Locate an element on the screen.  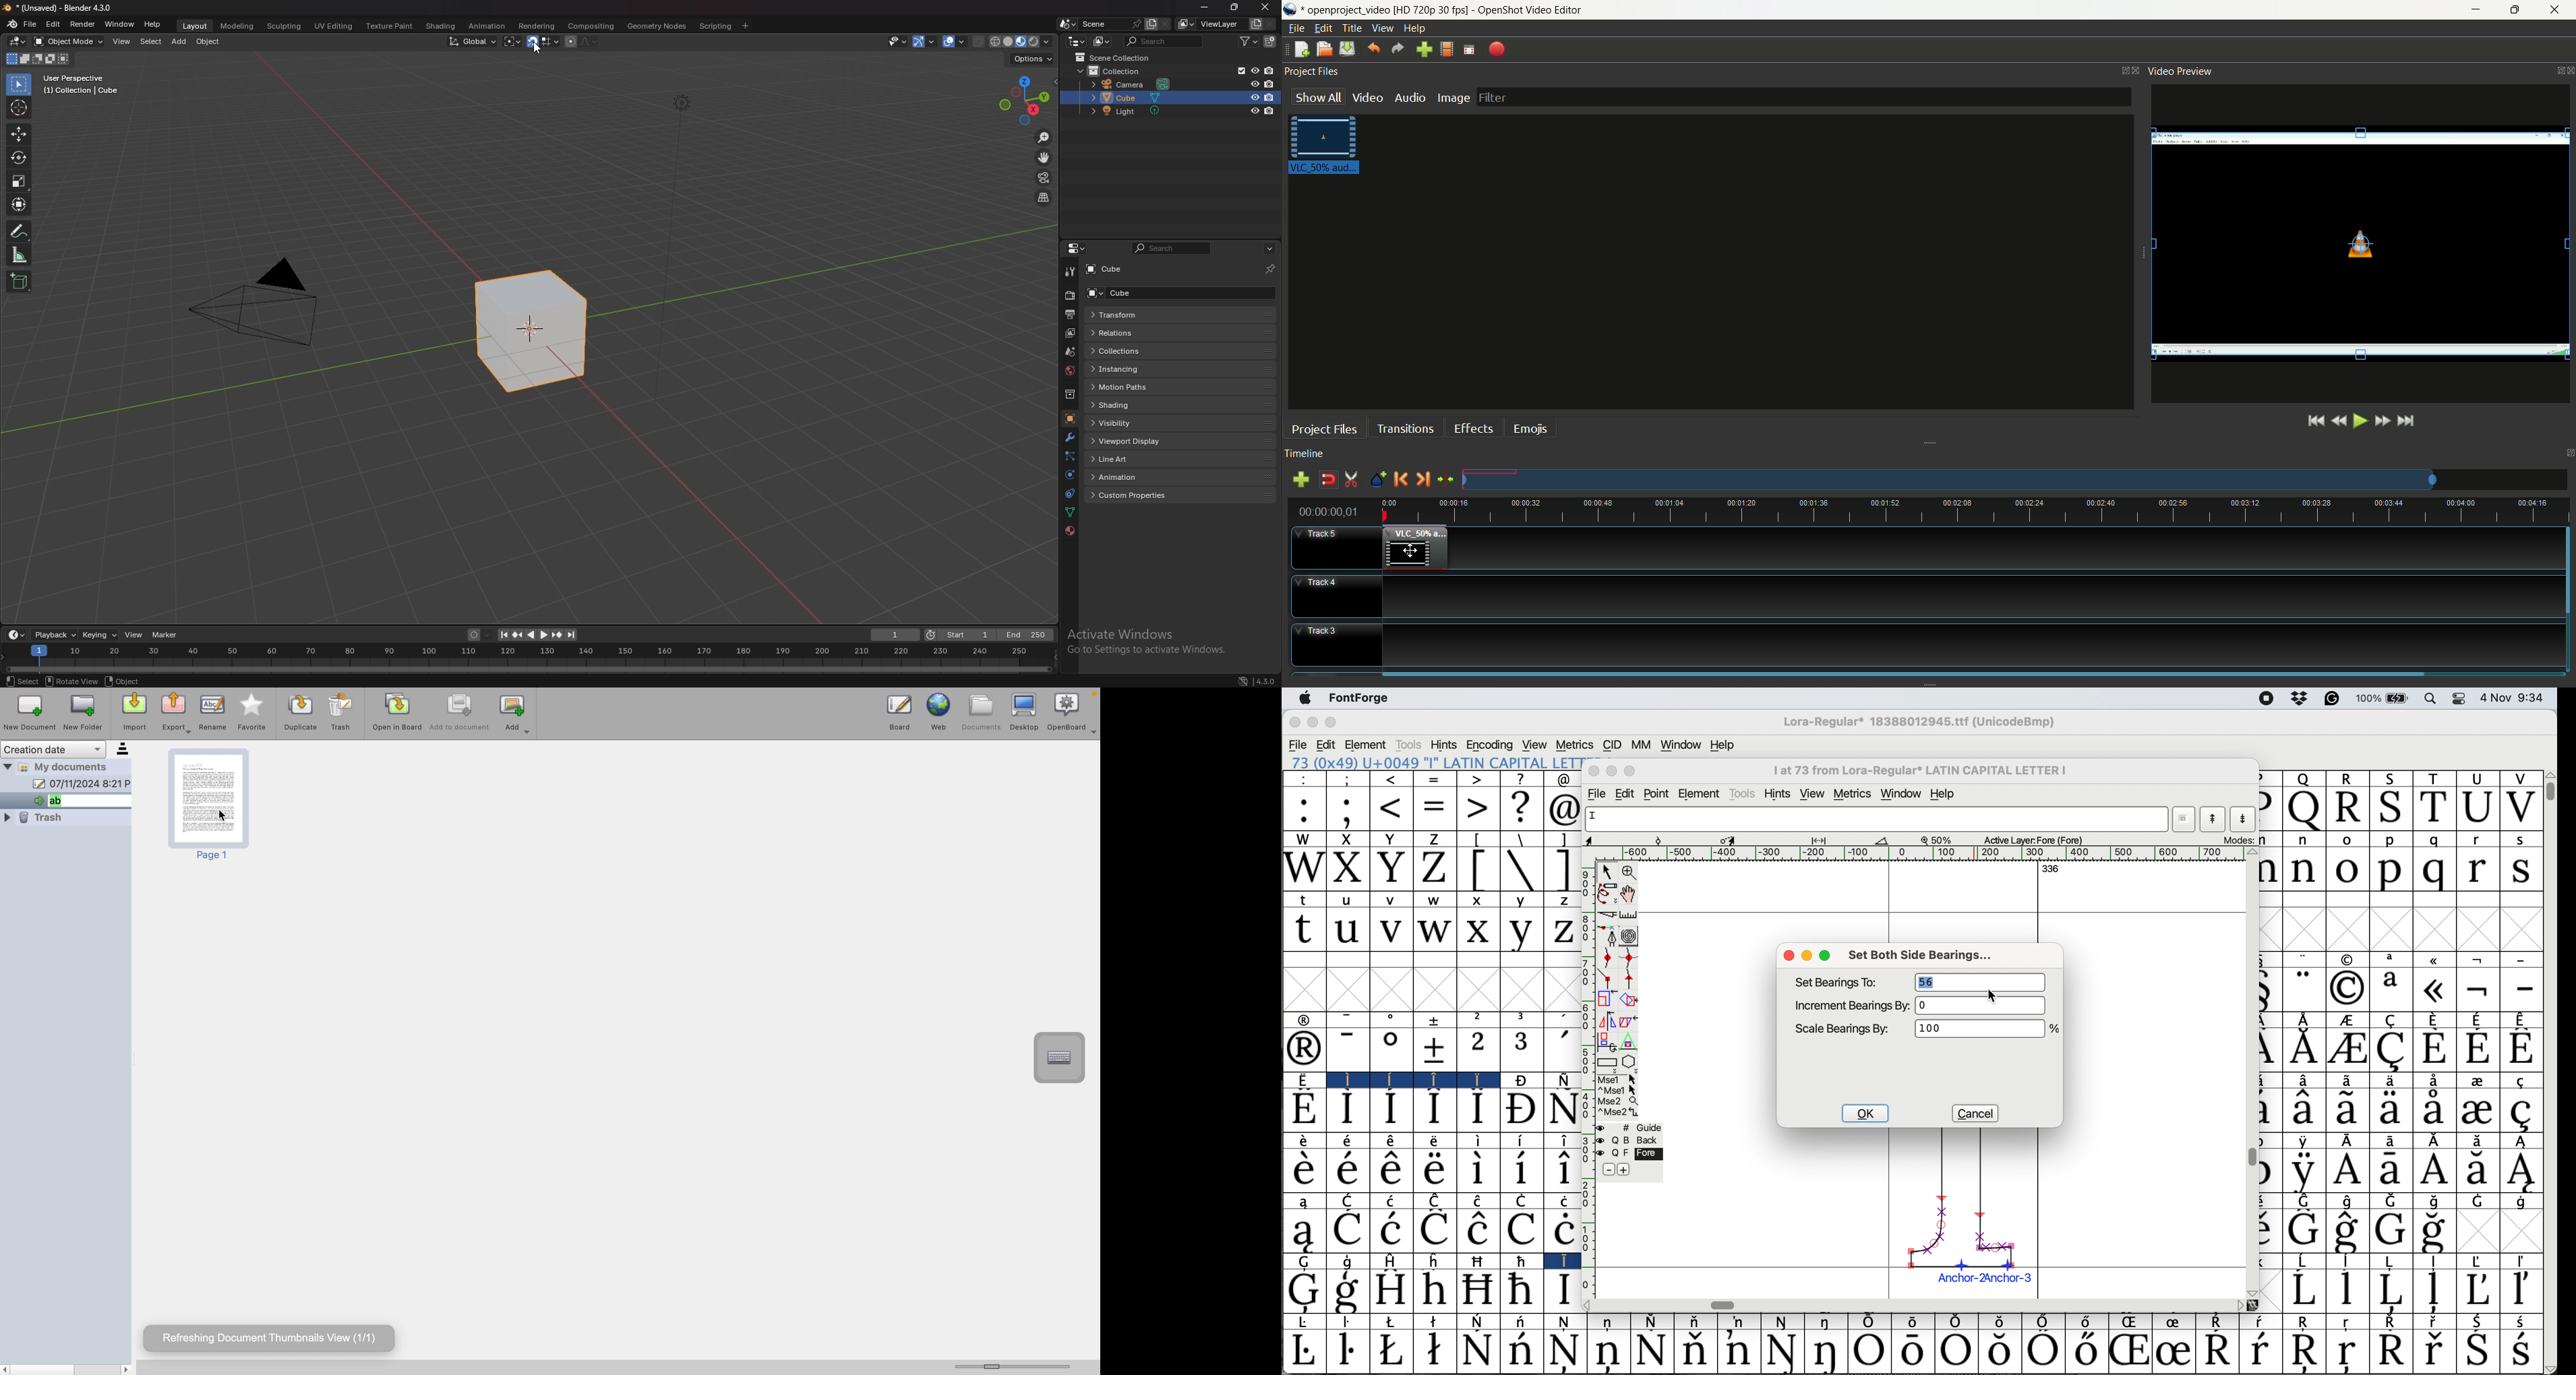
Symbol is located at coordinates (1520, 1290).